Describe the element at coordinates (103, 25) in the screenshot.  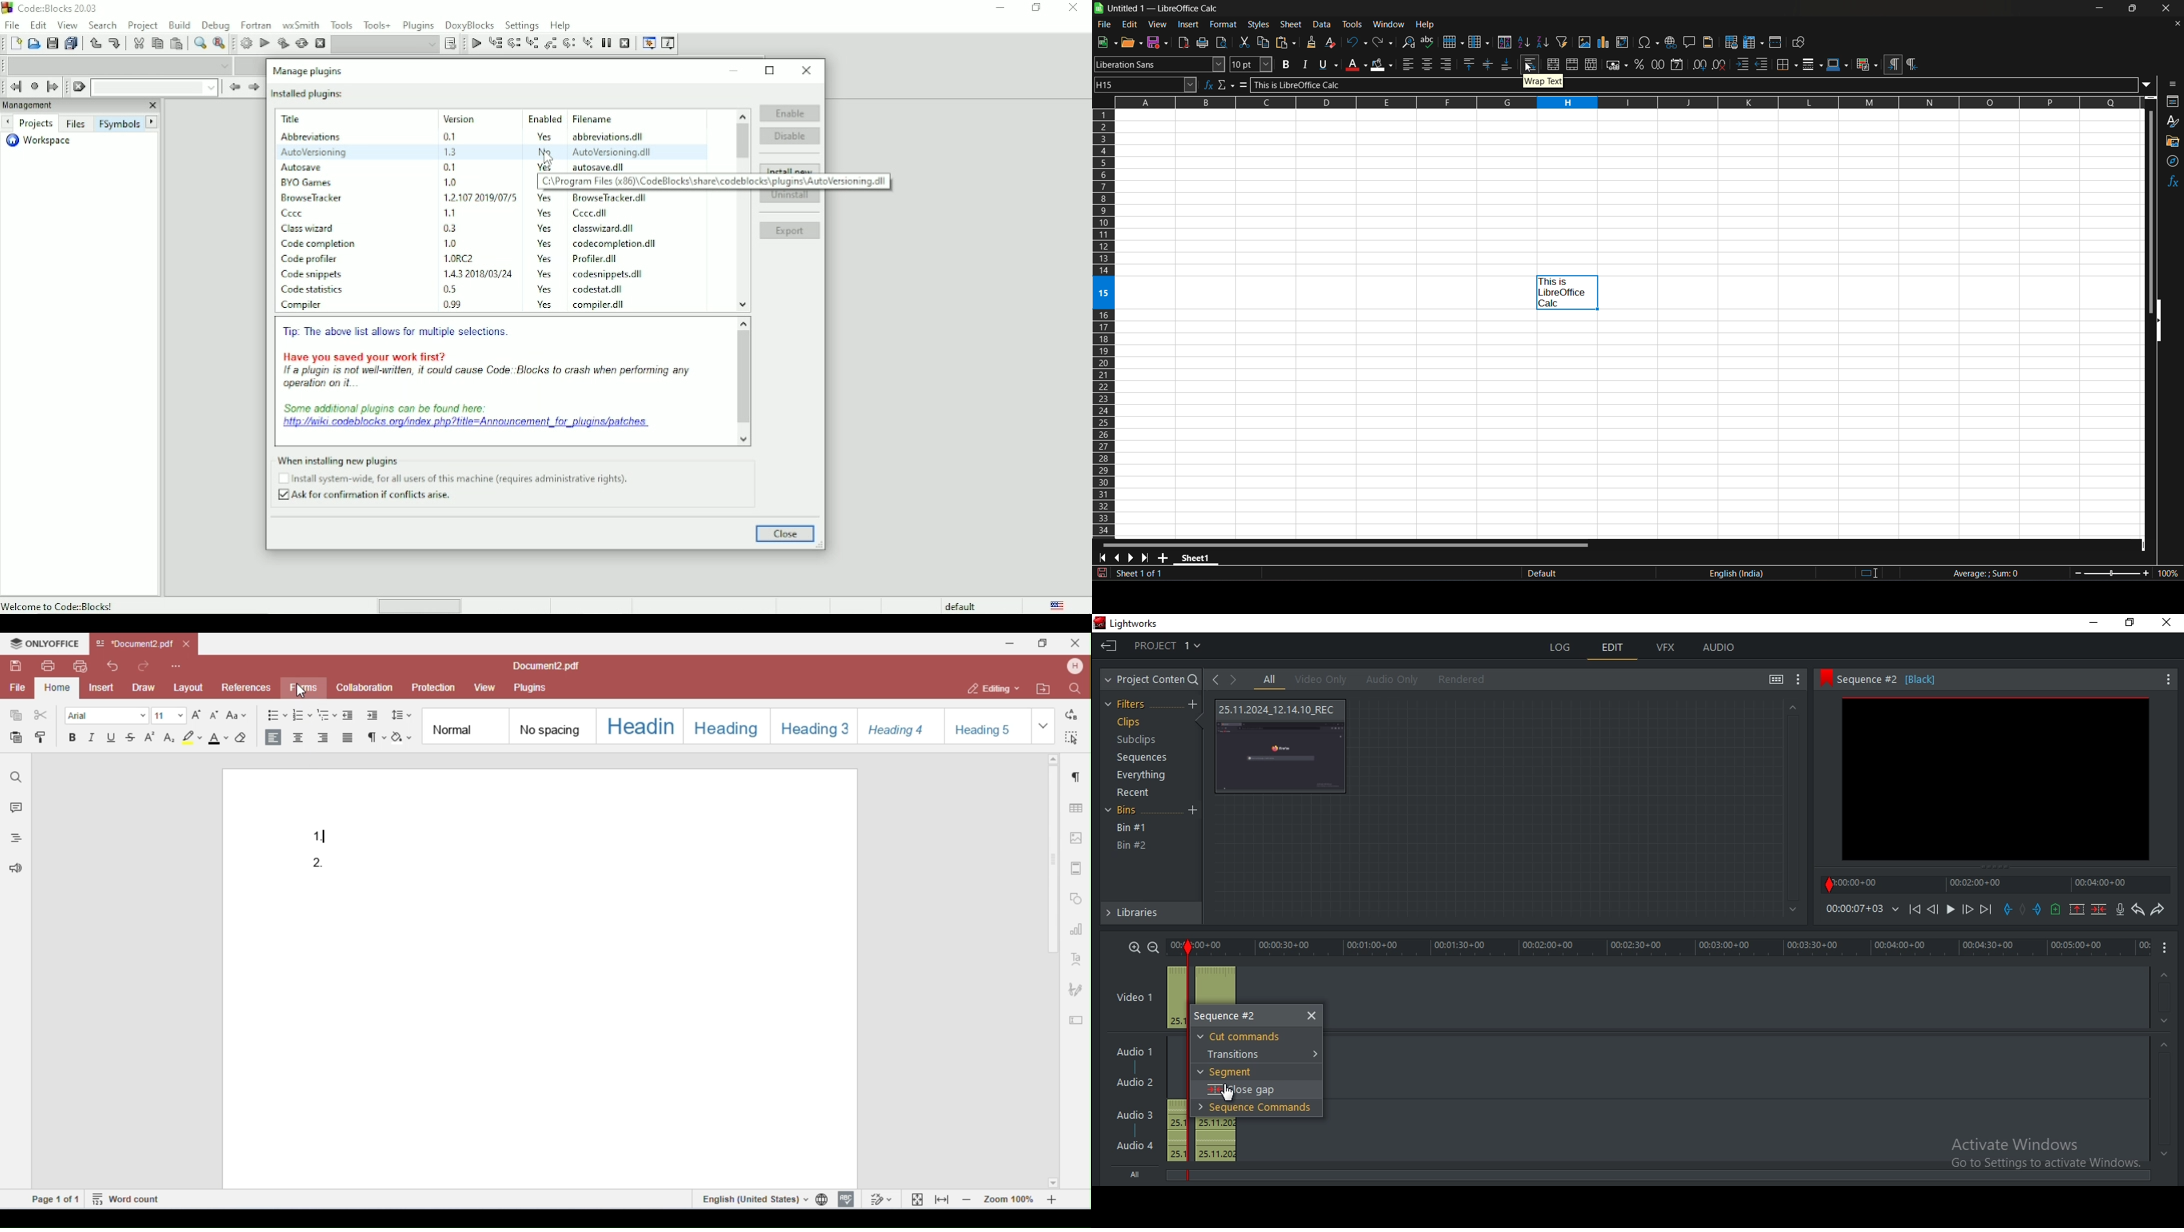
I see `Search` at that location.